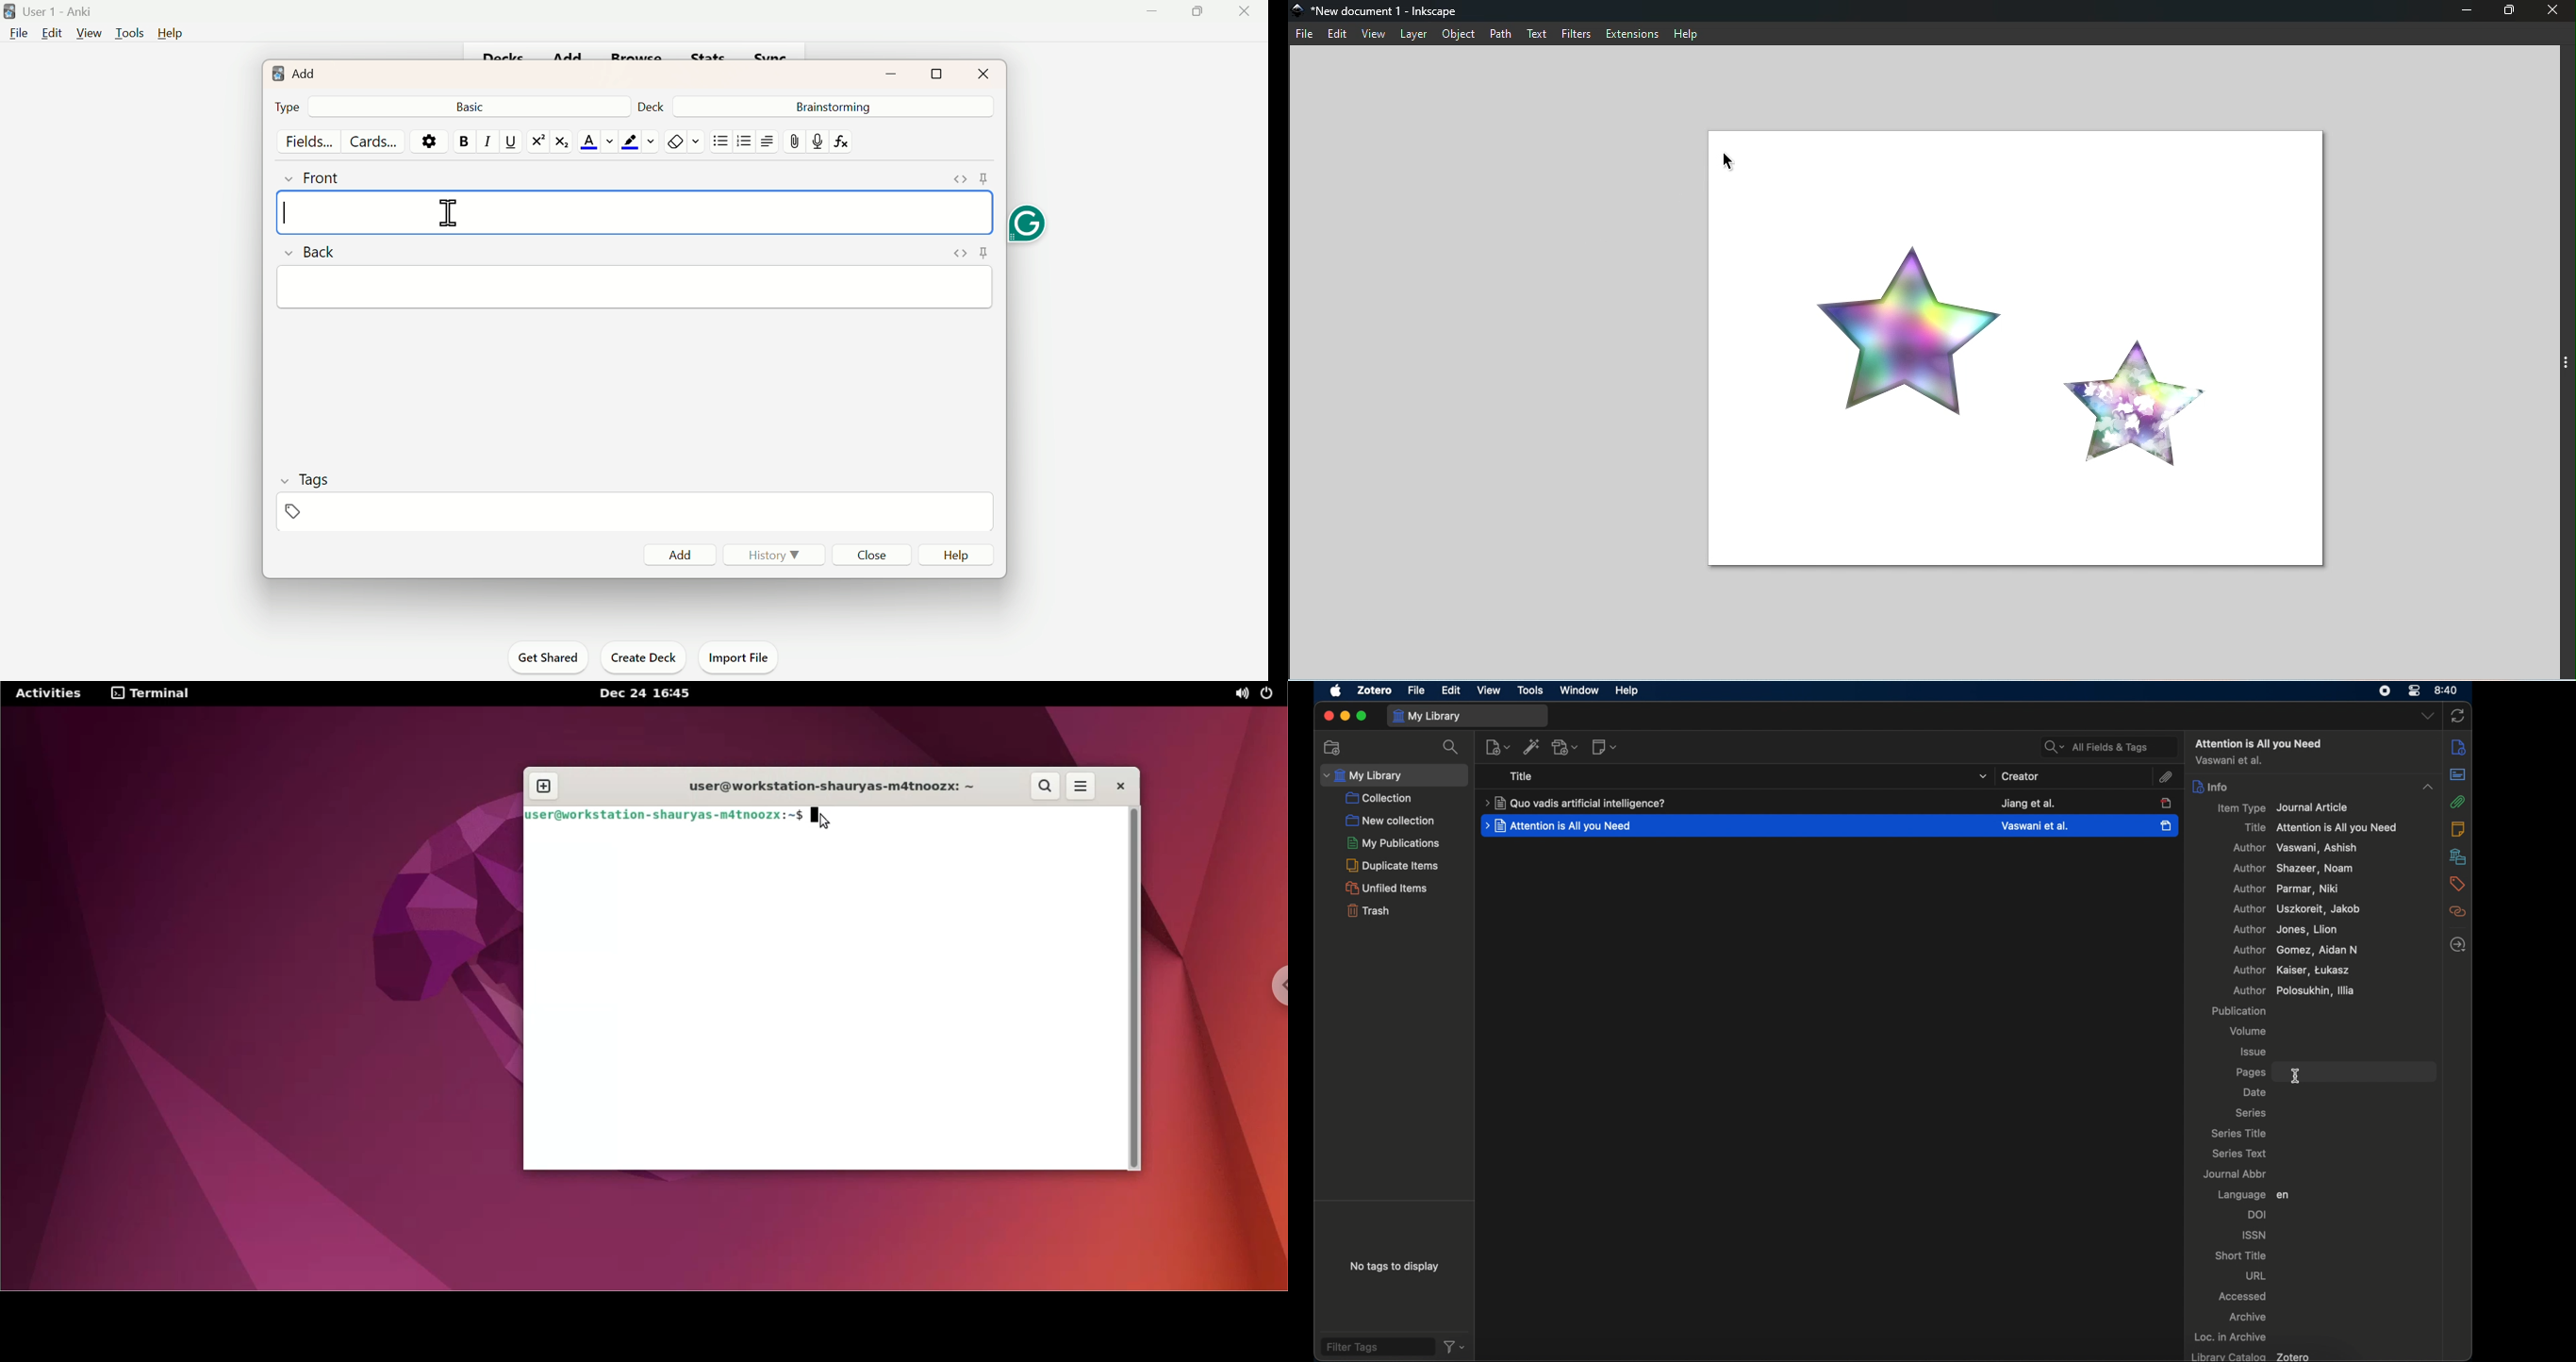 This screenshot has width=2576, height=1372. I want to click on creator name, so click(2029, 803).